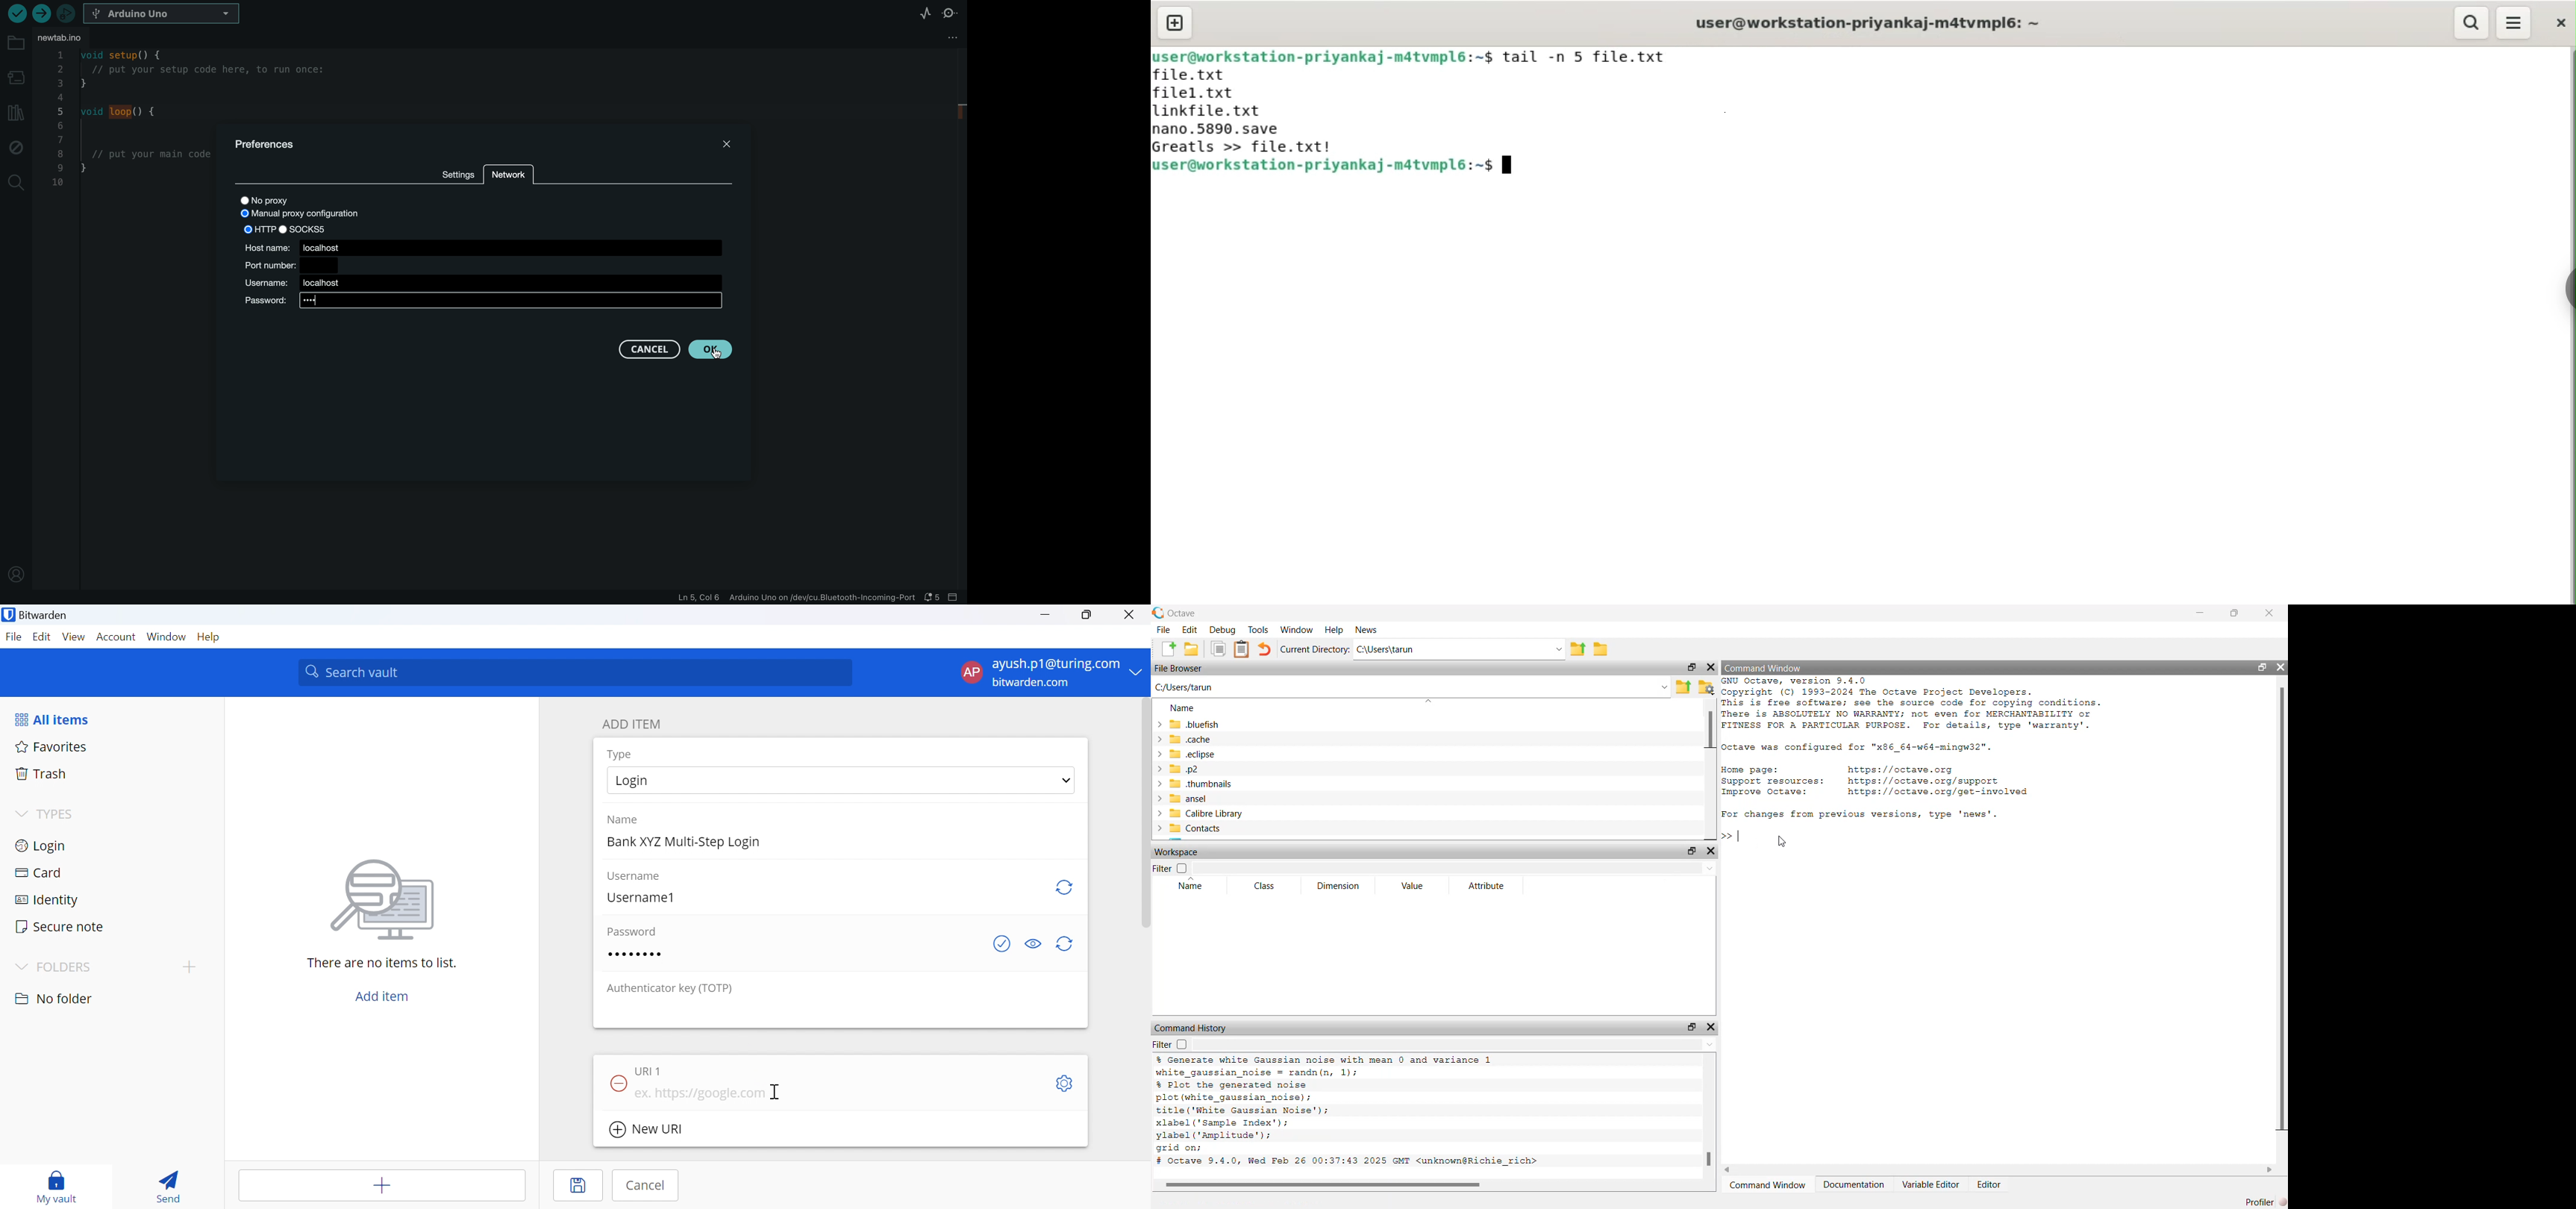  What do you see at coordinates (1413, 689) in the screenshot?
I see `C:/Users/tarun` at bounding box center [1413, 689].